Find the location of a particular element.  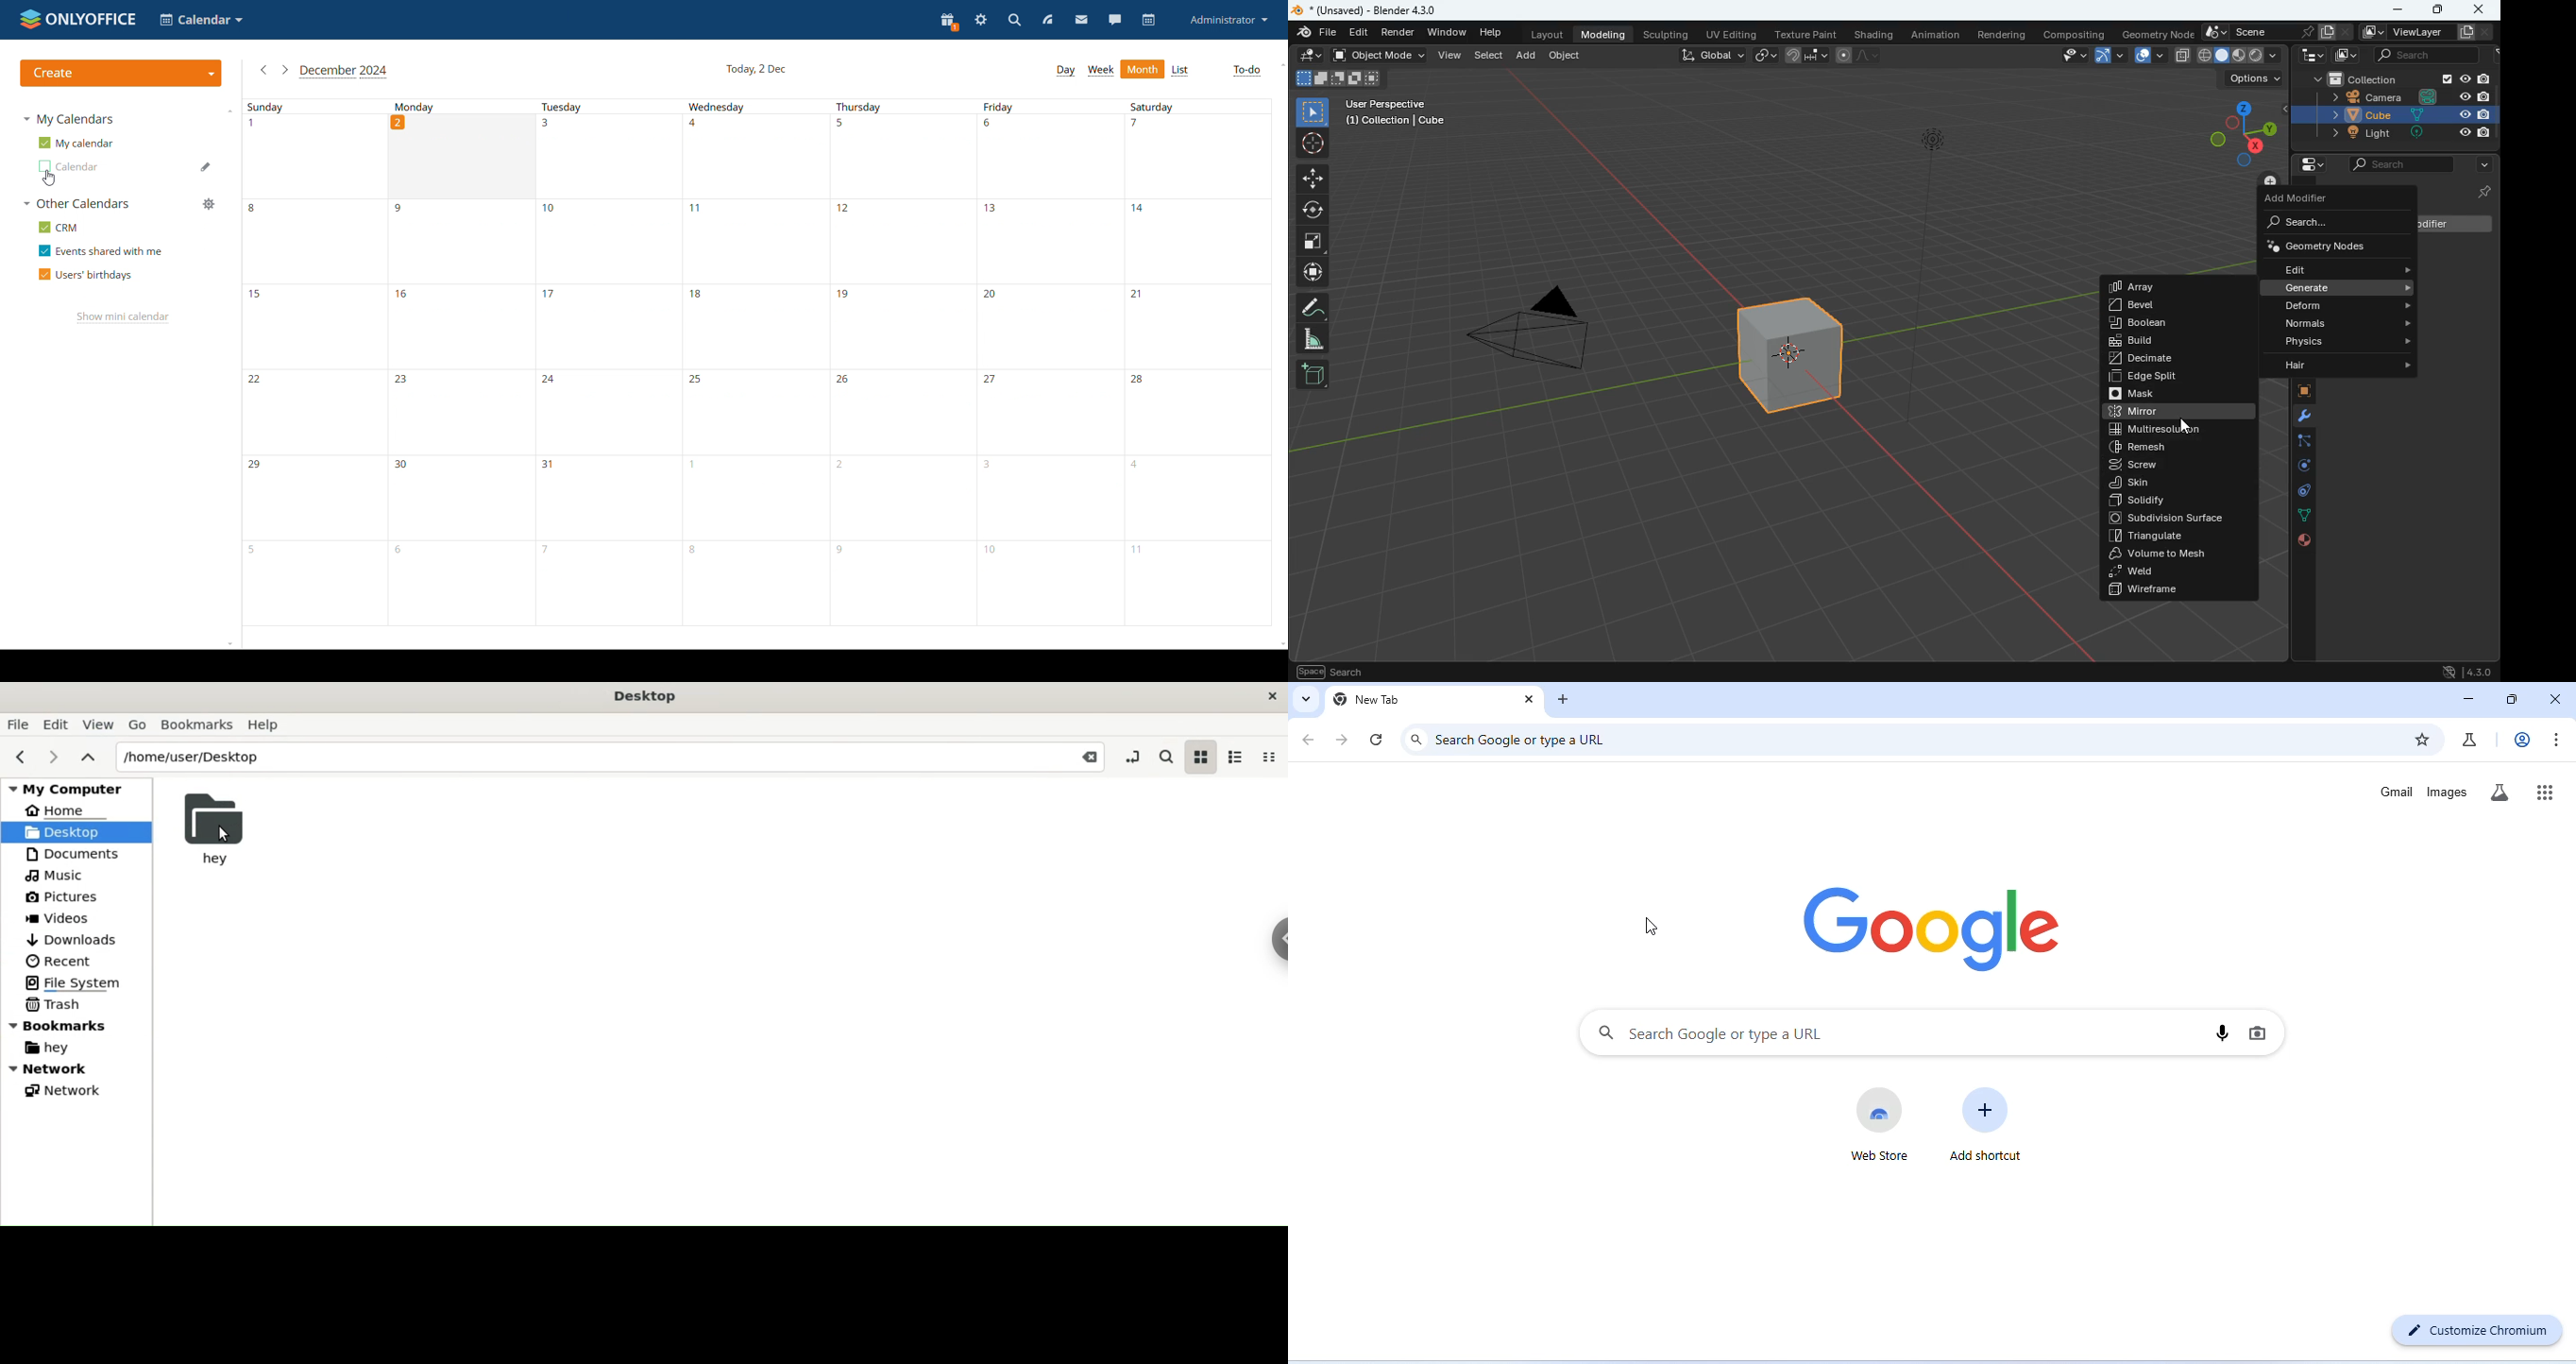

public is located at coordinates (2304, 541).